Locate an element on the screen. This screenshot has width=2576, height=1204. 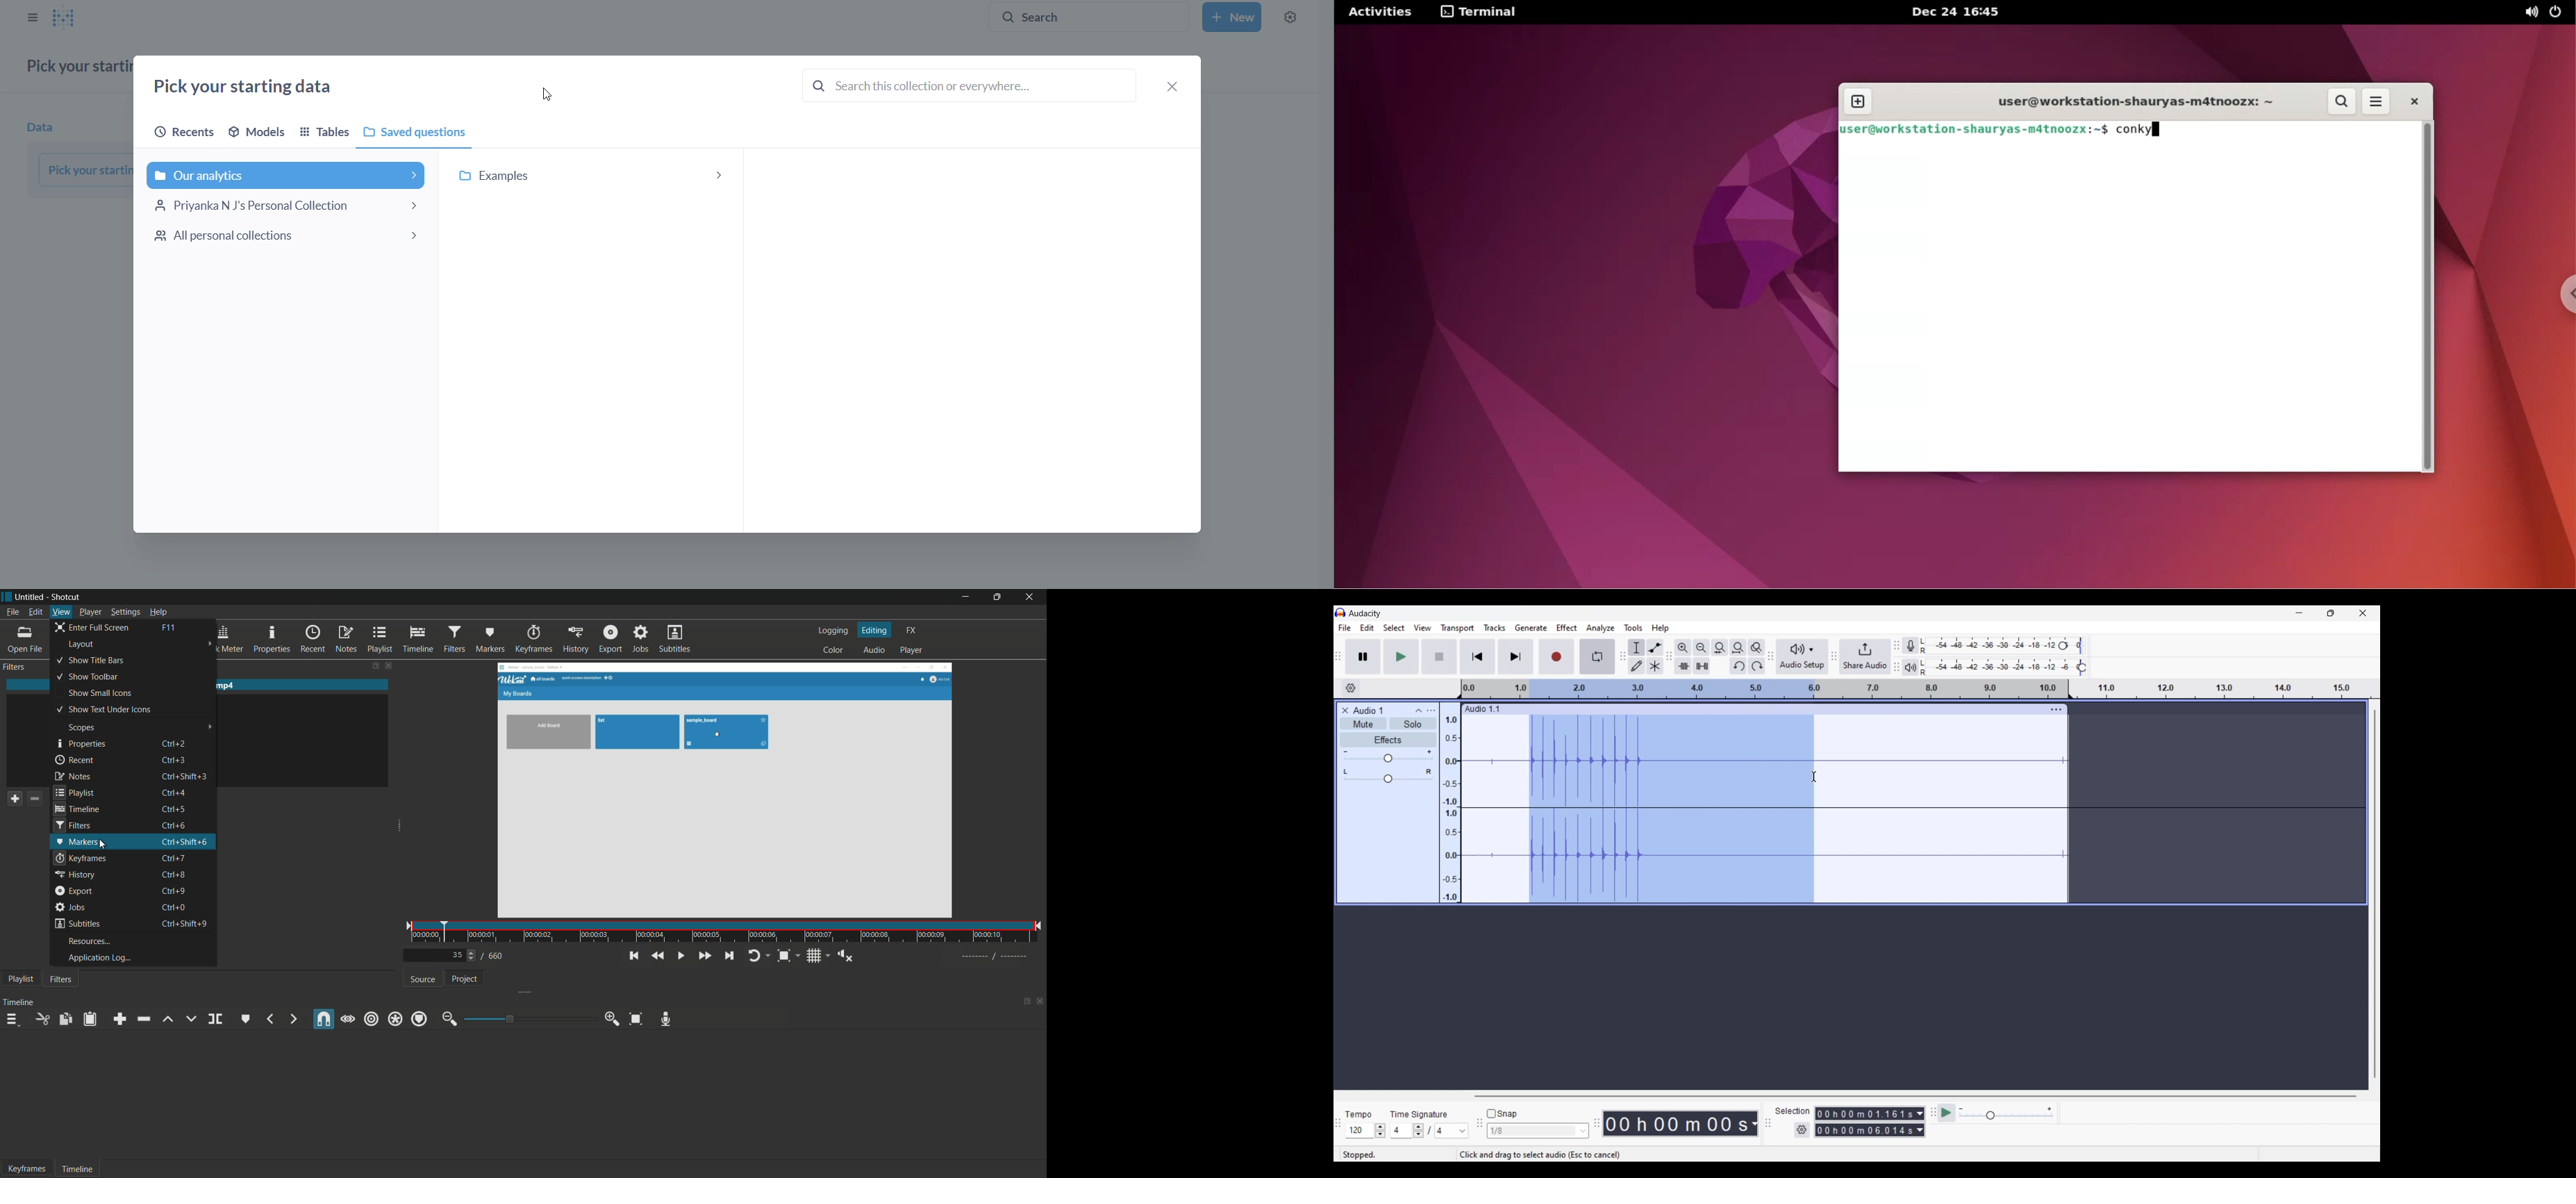
Skip/Select to start is located at coordinates (1478, 656).